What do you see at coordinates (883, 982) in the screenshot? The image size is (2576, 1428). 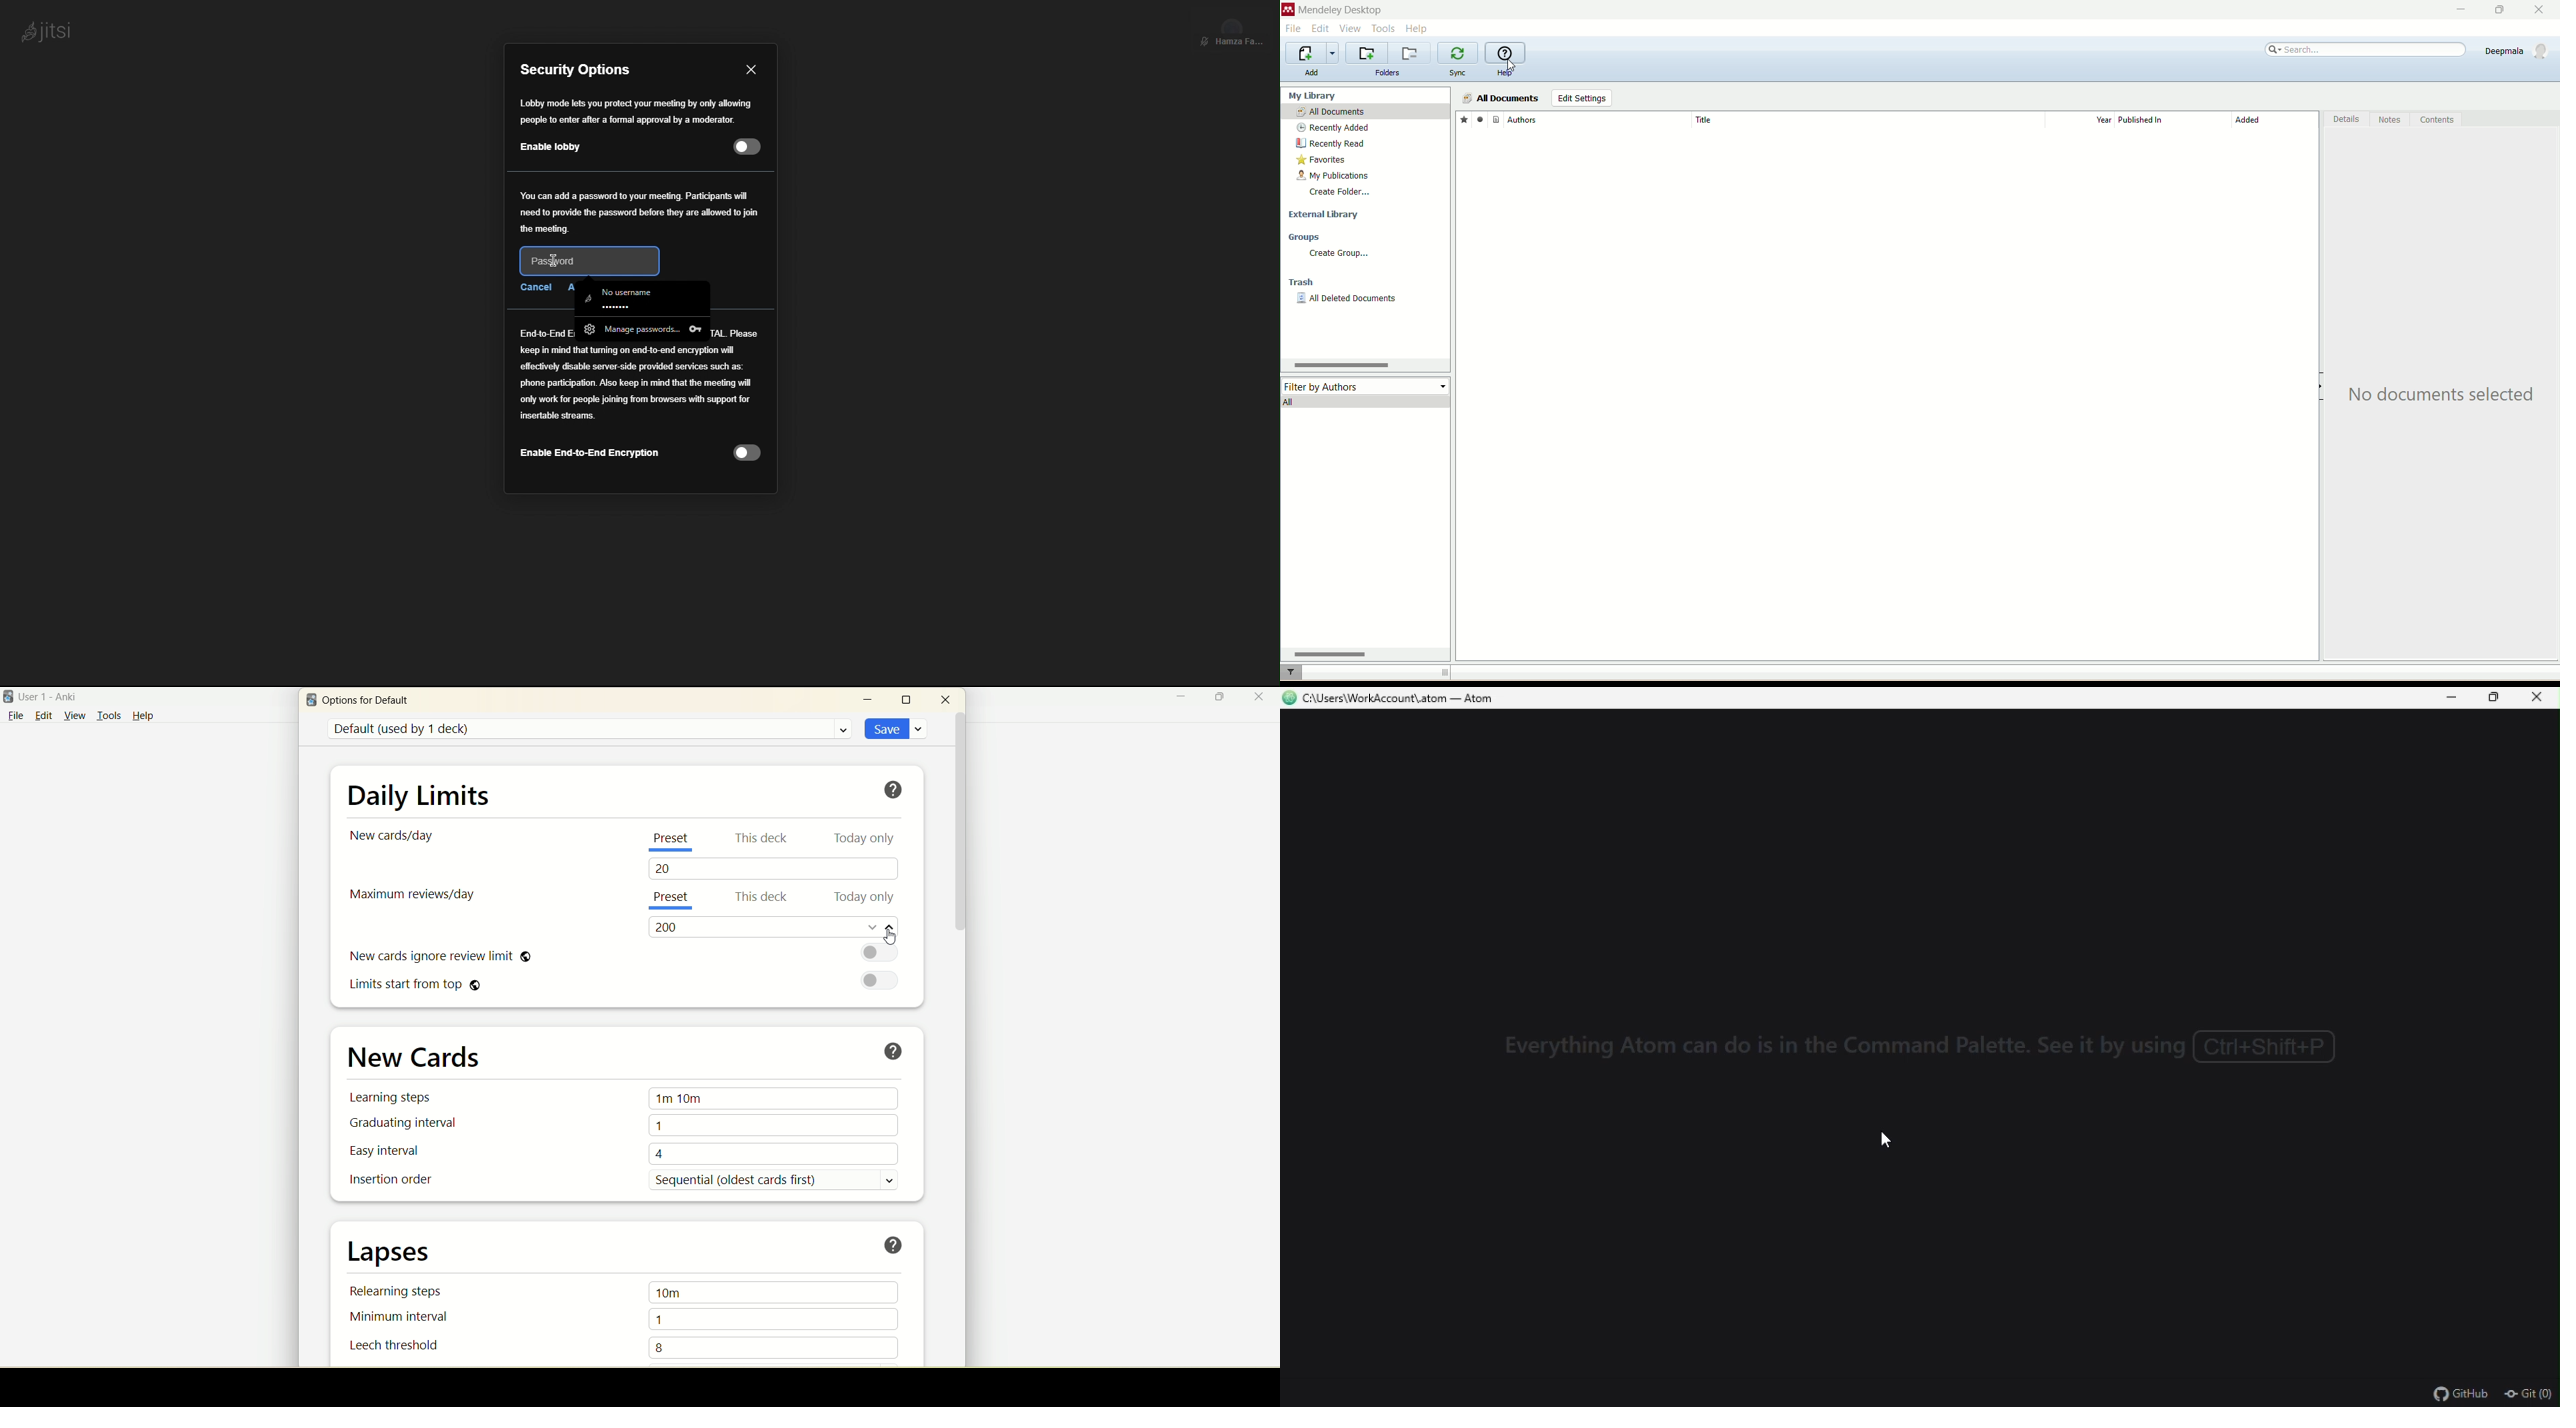 I see `toggle button` at bounding box center [883, 982].